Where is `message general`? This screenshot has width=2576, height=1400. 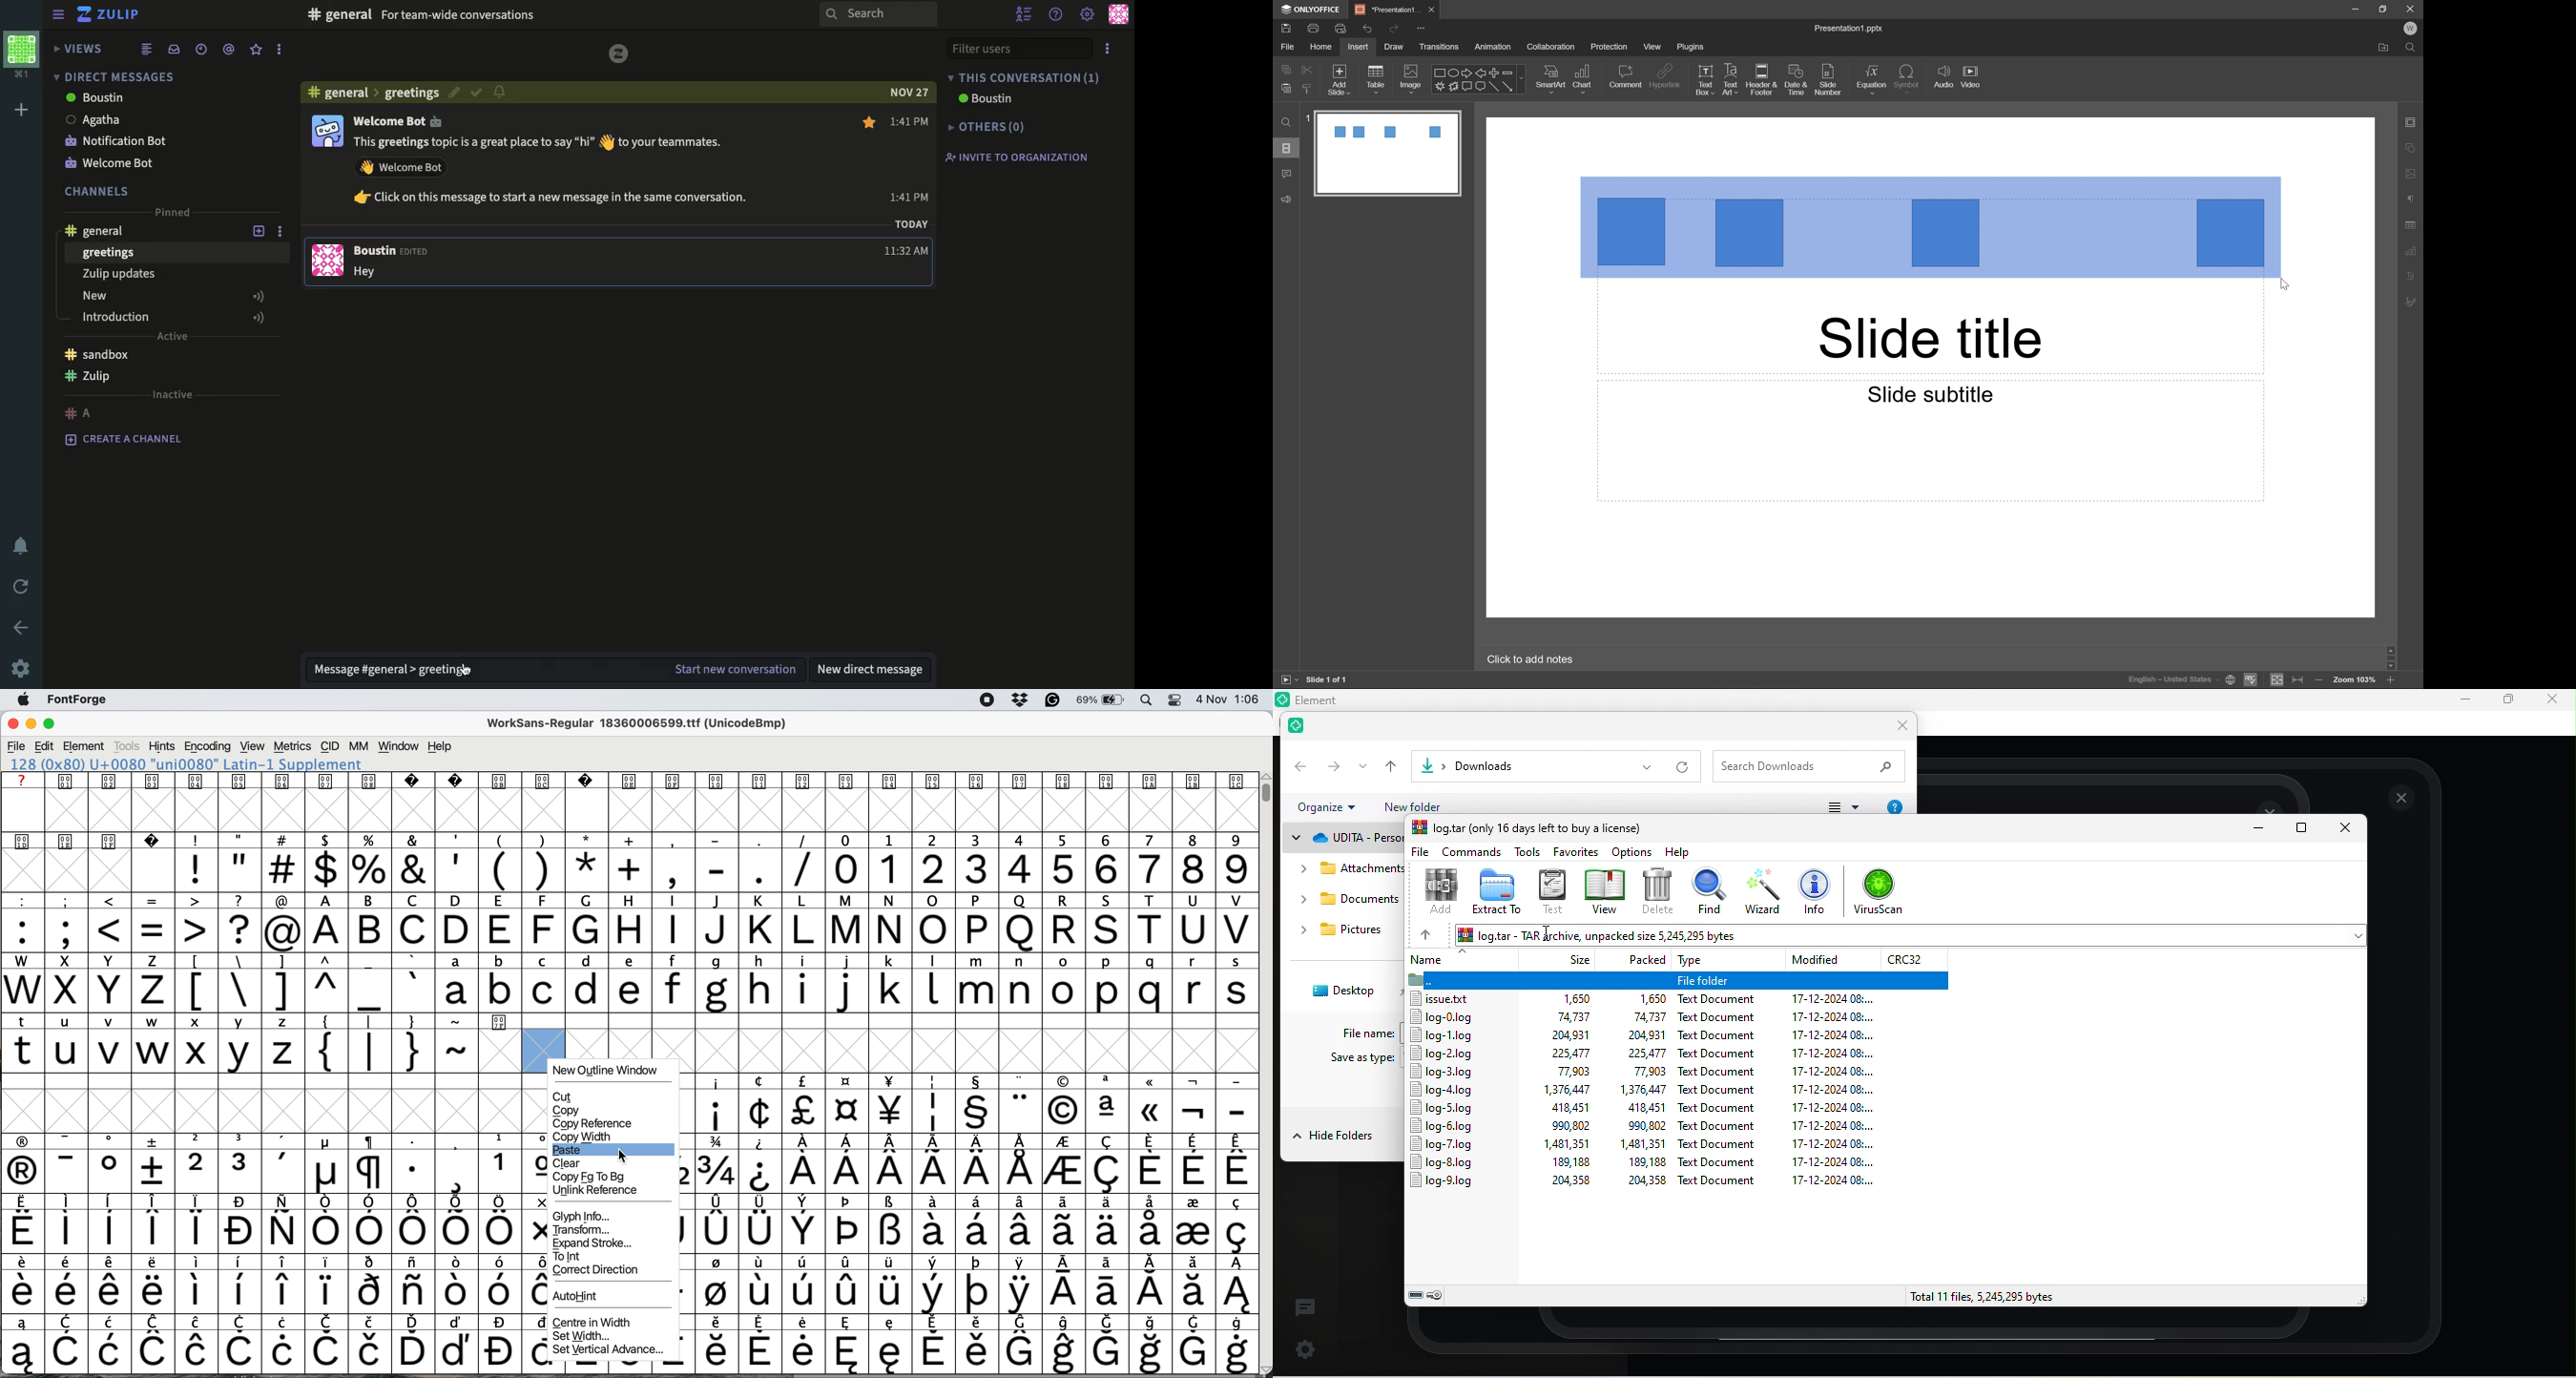
message general is located at coordinates (399, 669).